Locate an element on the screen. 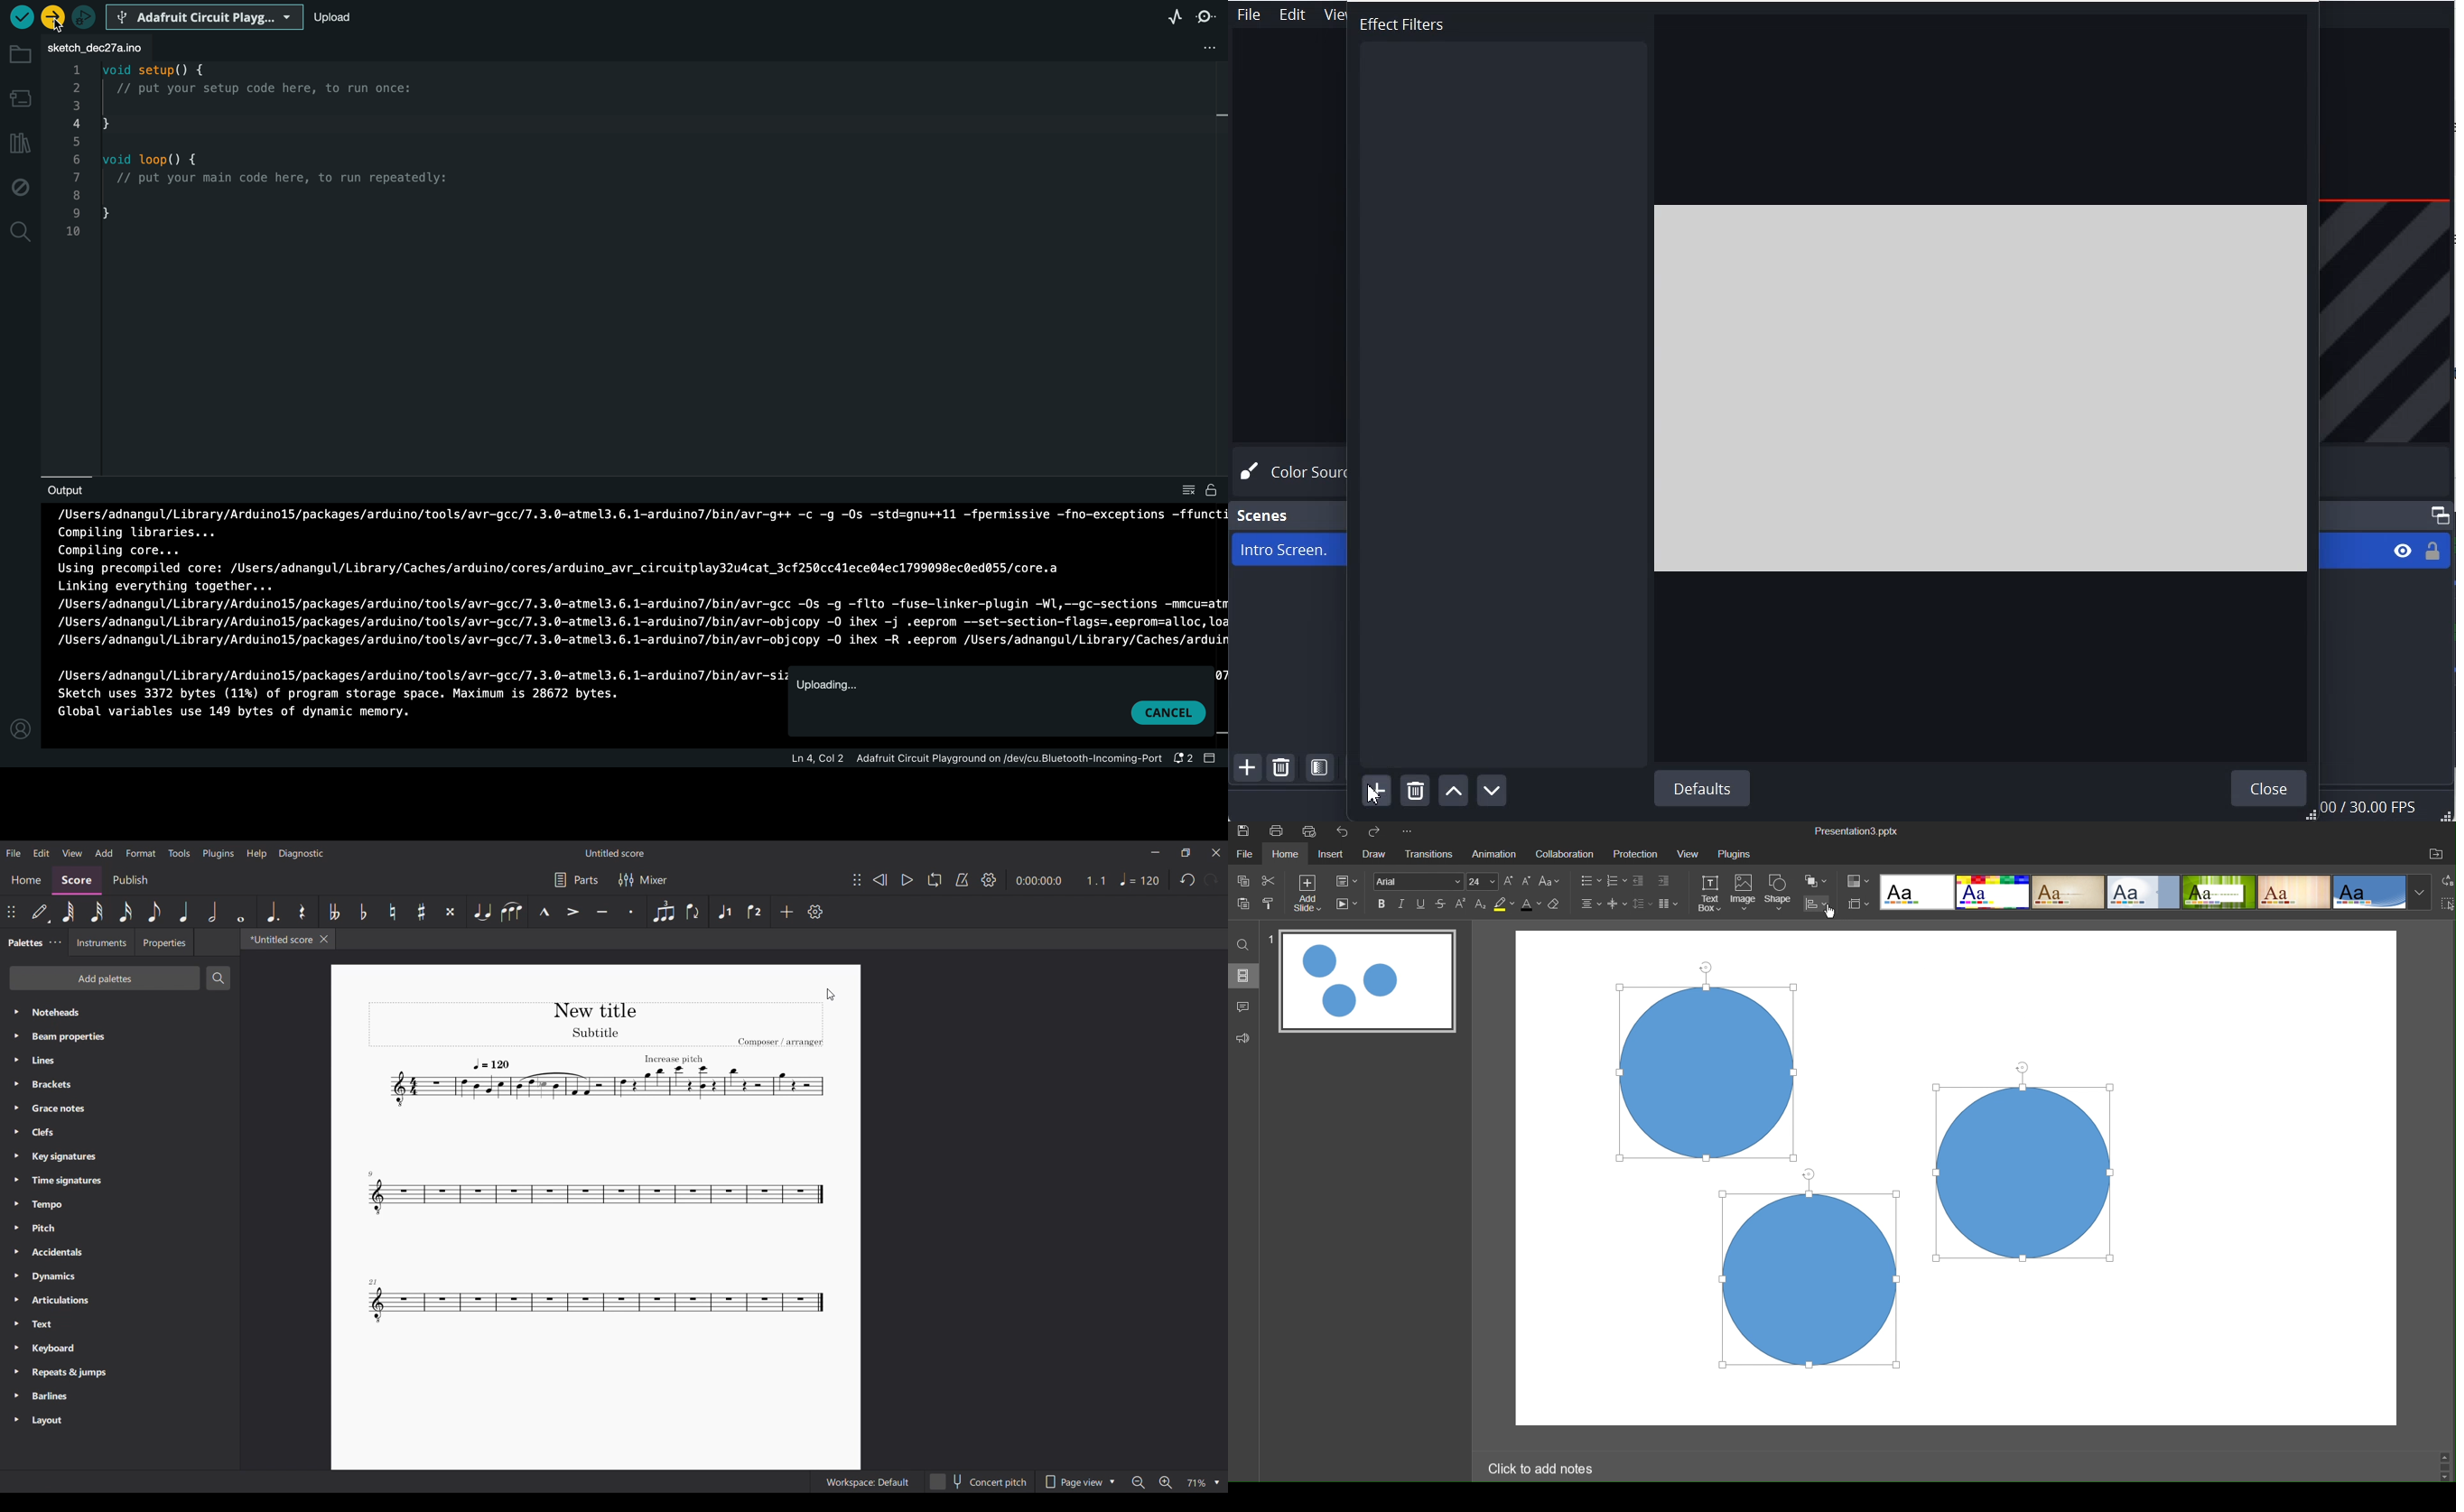 This screenshot has height=1512, width=2464. Add palettes is located at coordinates (105, 978).